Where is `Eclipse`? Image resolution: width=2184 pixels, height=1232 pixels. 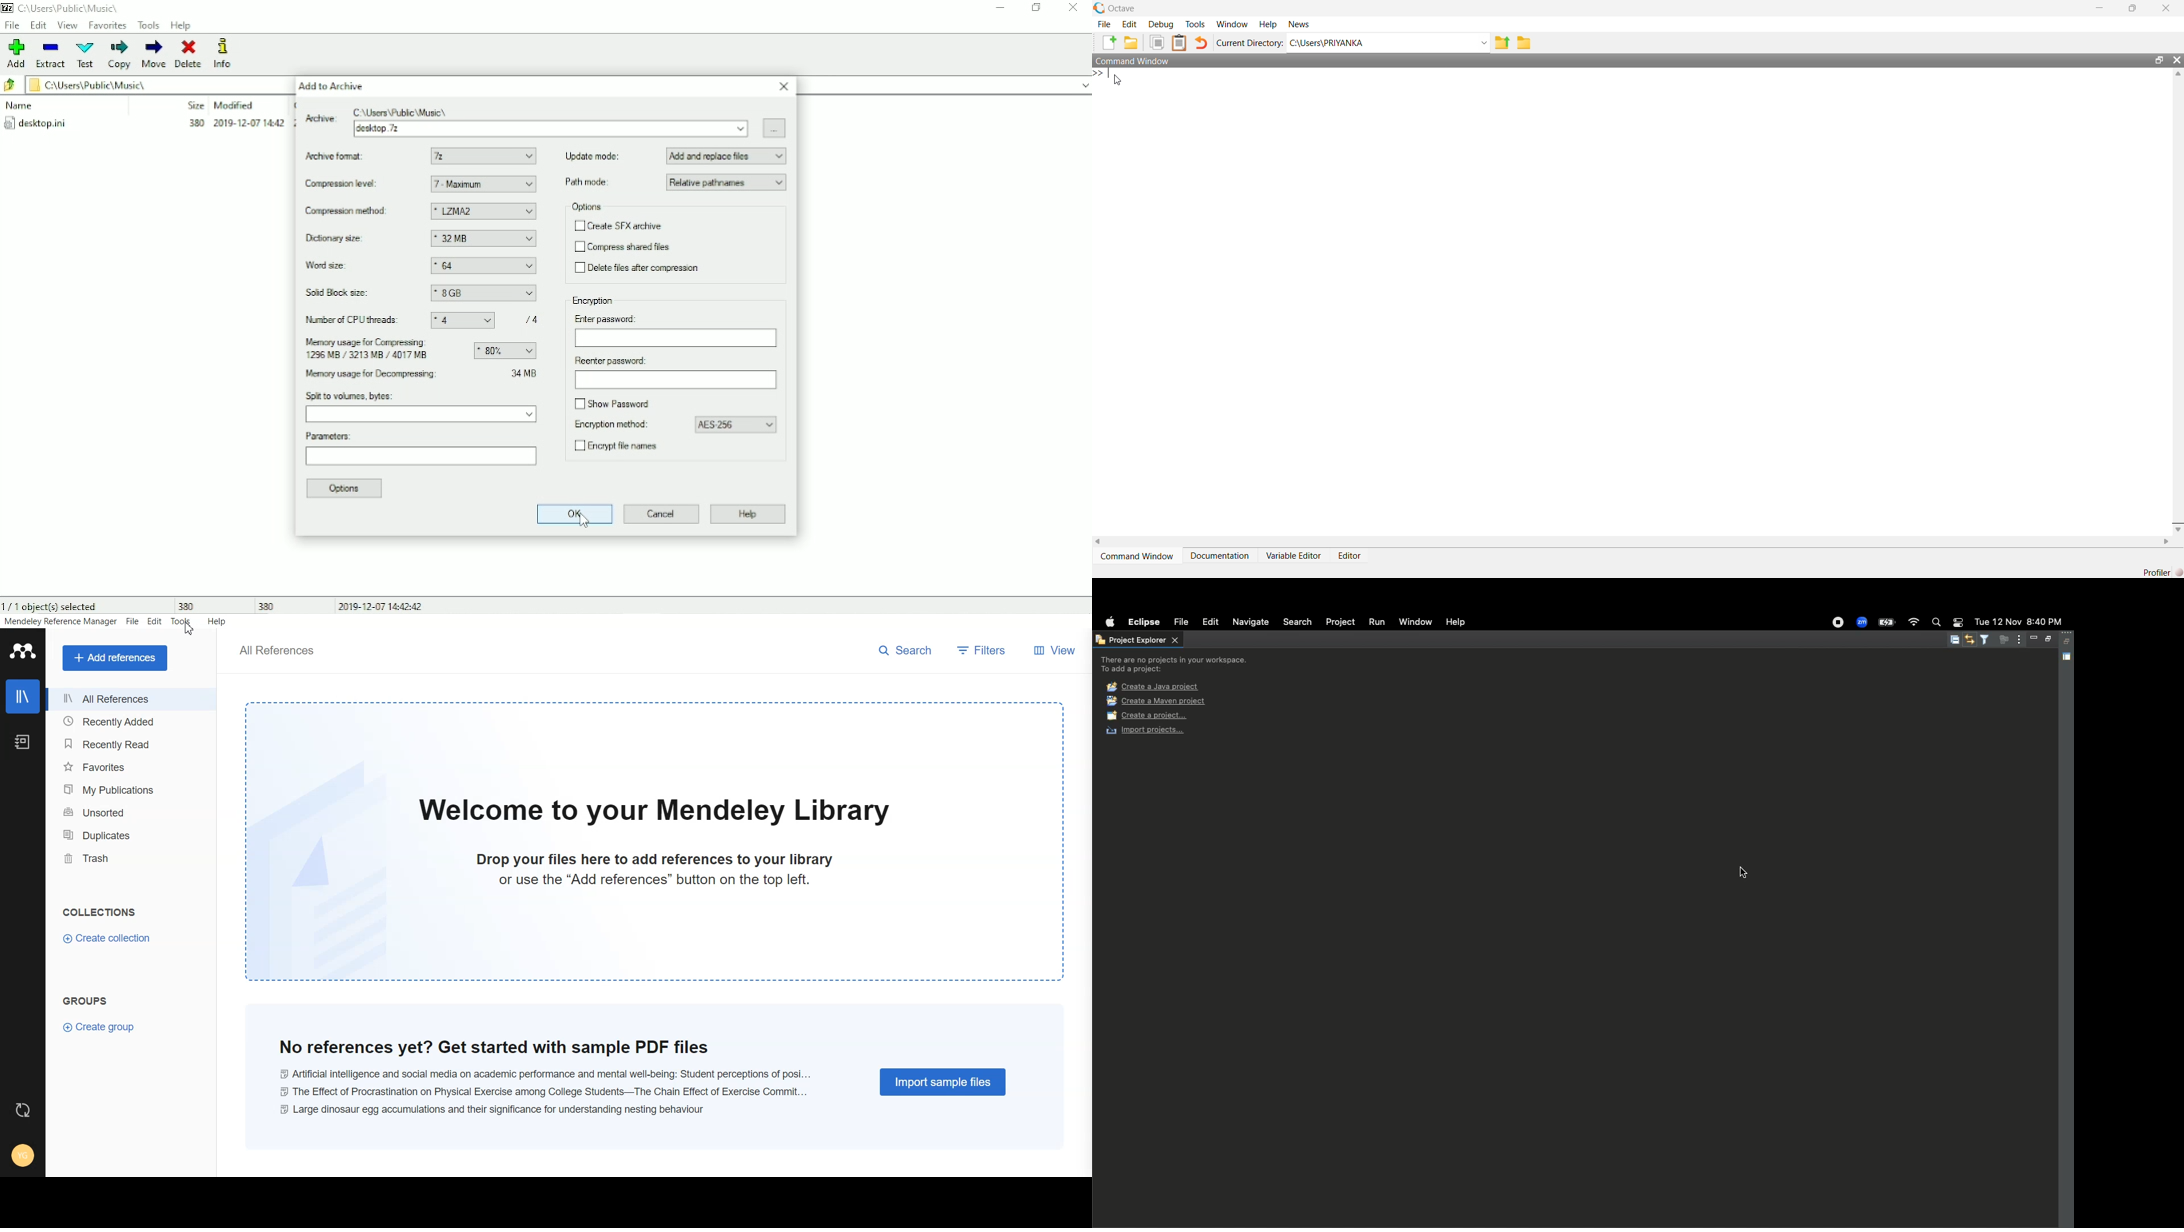 Eclipse is located at coordinates (1145, 623).